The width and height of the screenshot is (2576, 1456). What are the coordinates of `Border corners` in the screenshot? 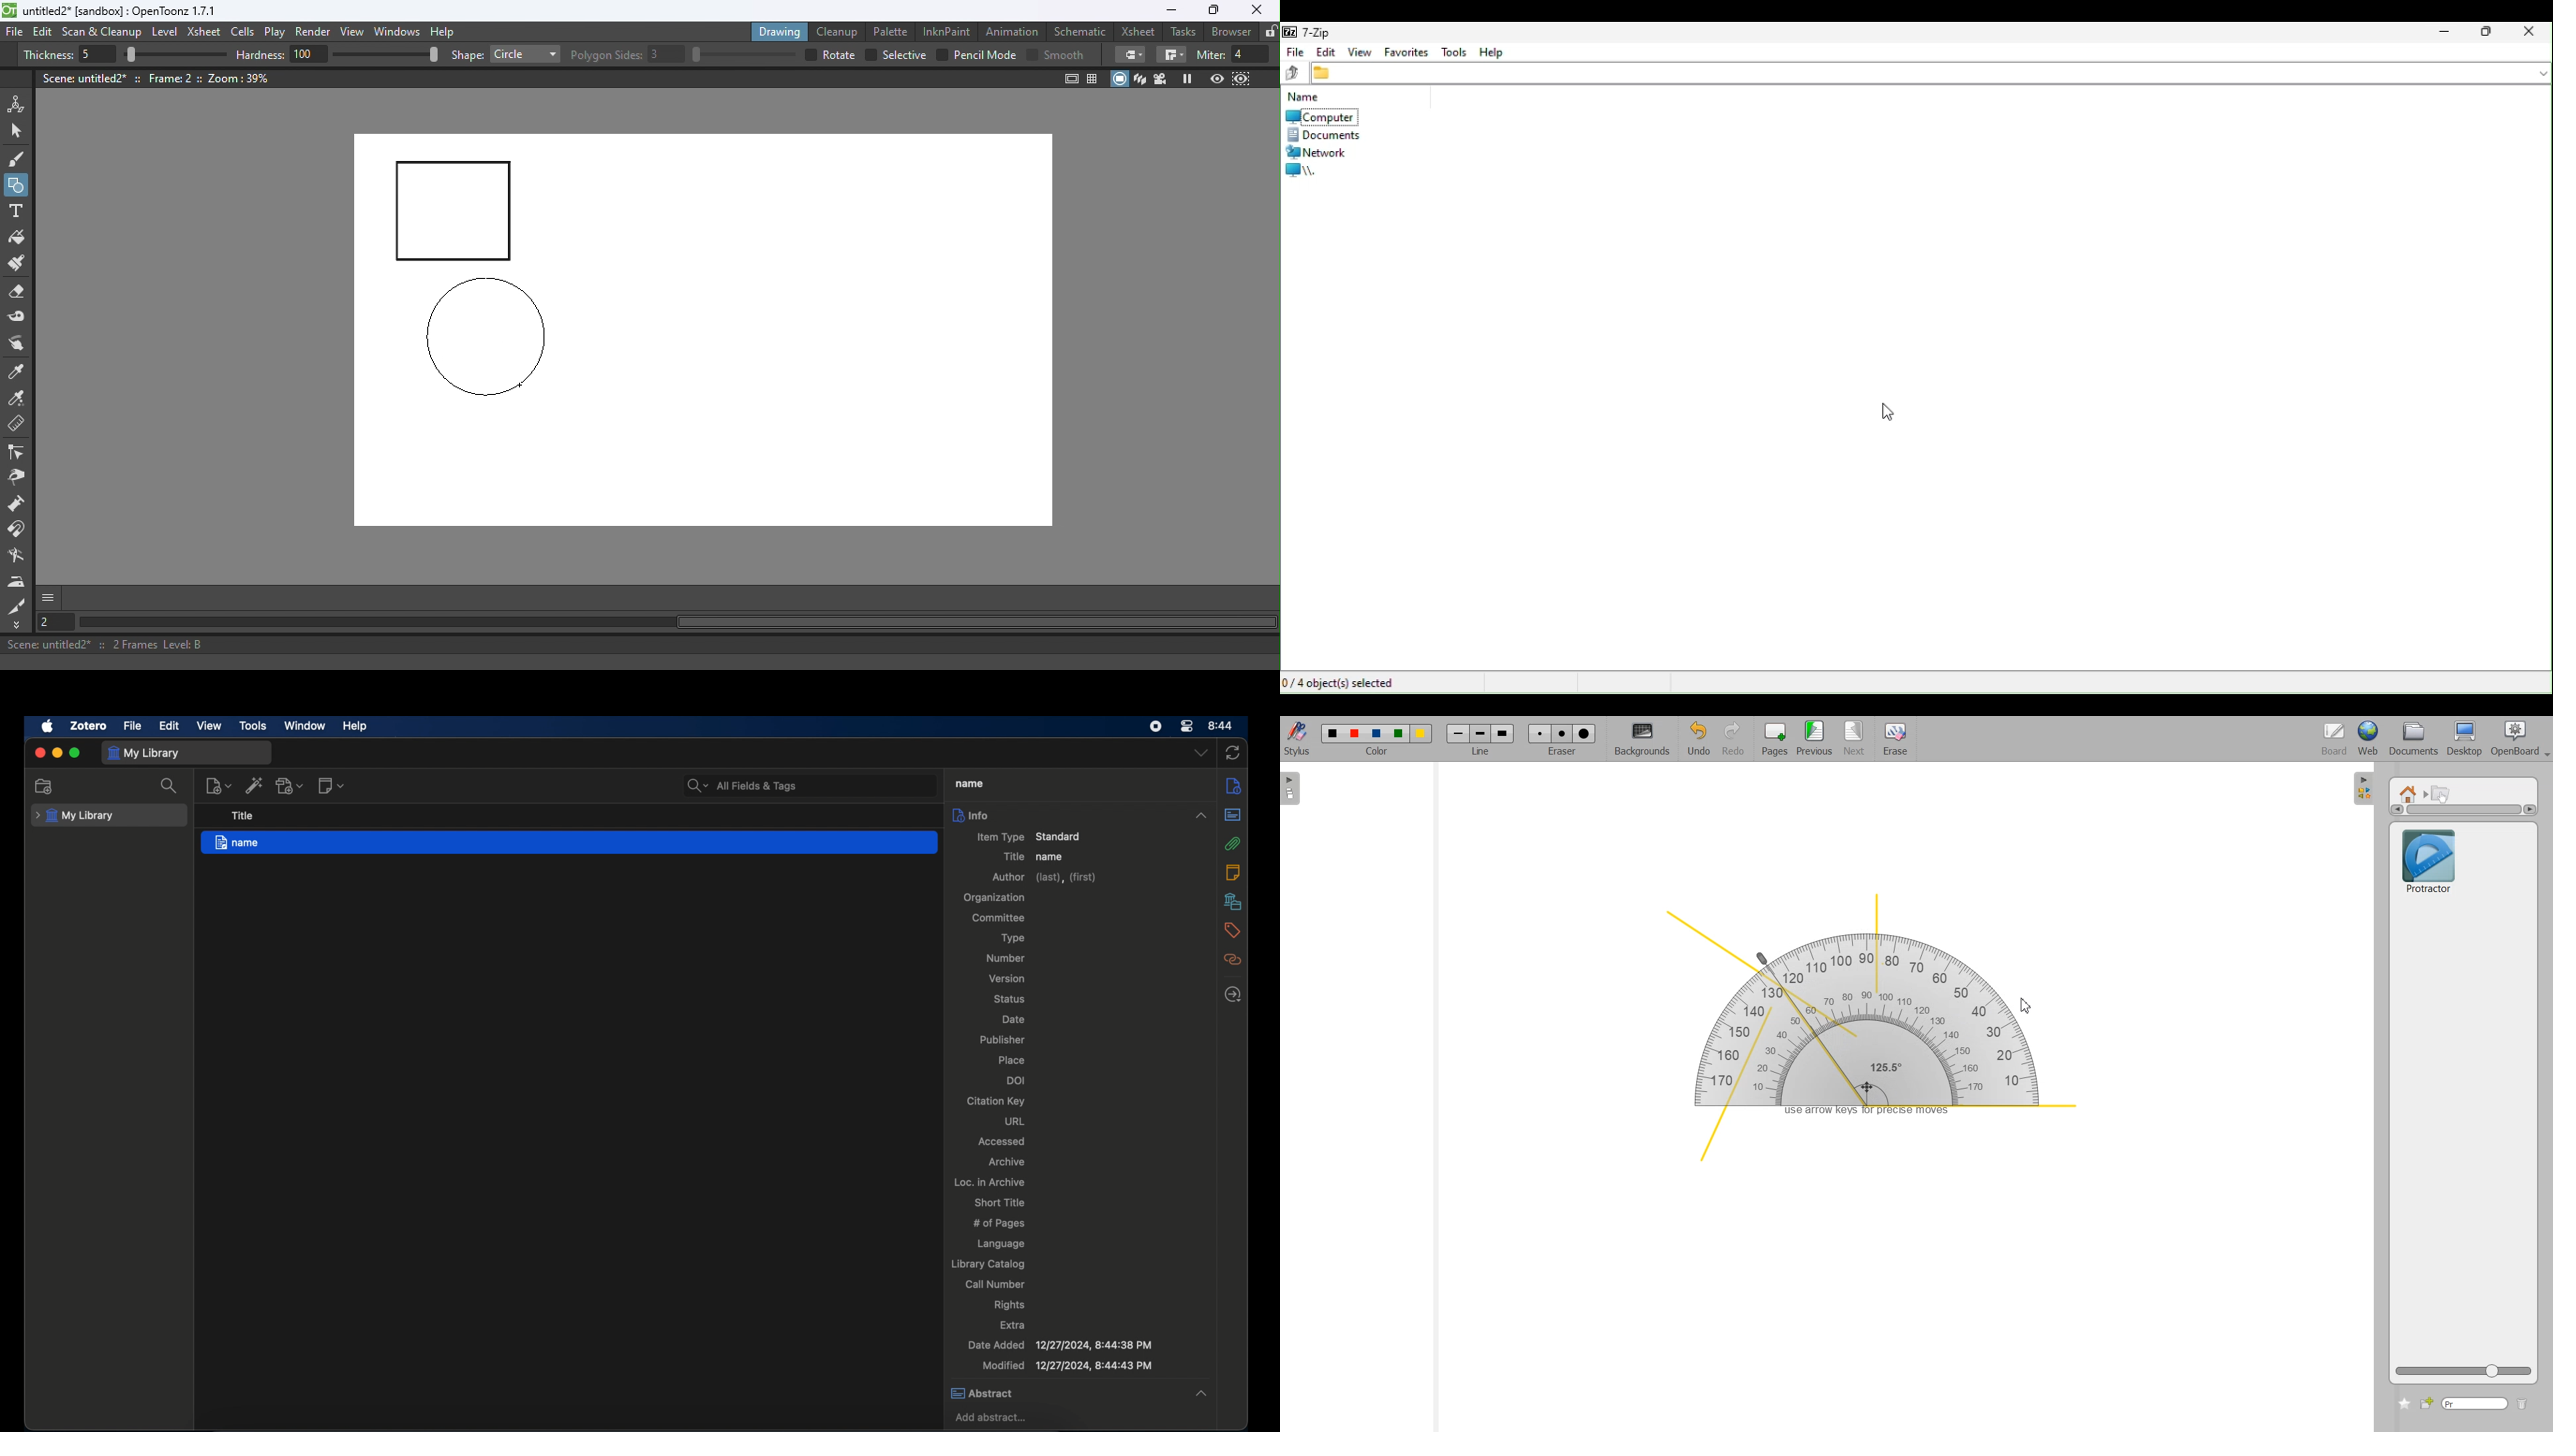 It's located at (1171, 55).